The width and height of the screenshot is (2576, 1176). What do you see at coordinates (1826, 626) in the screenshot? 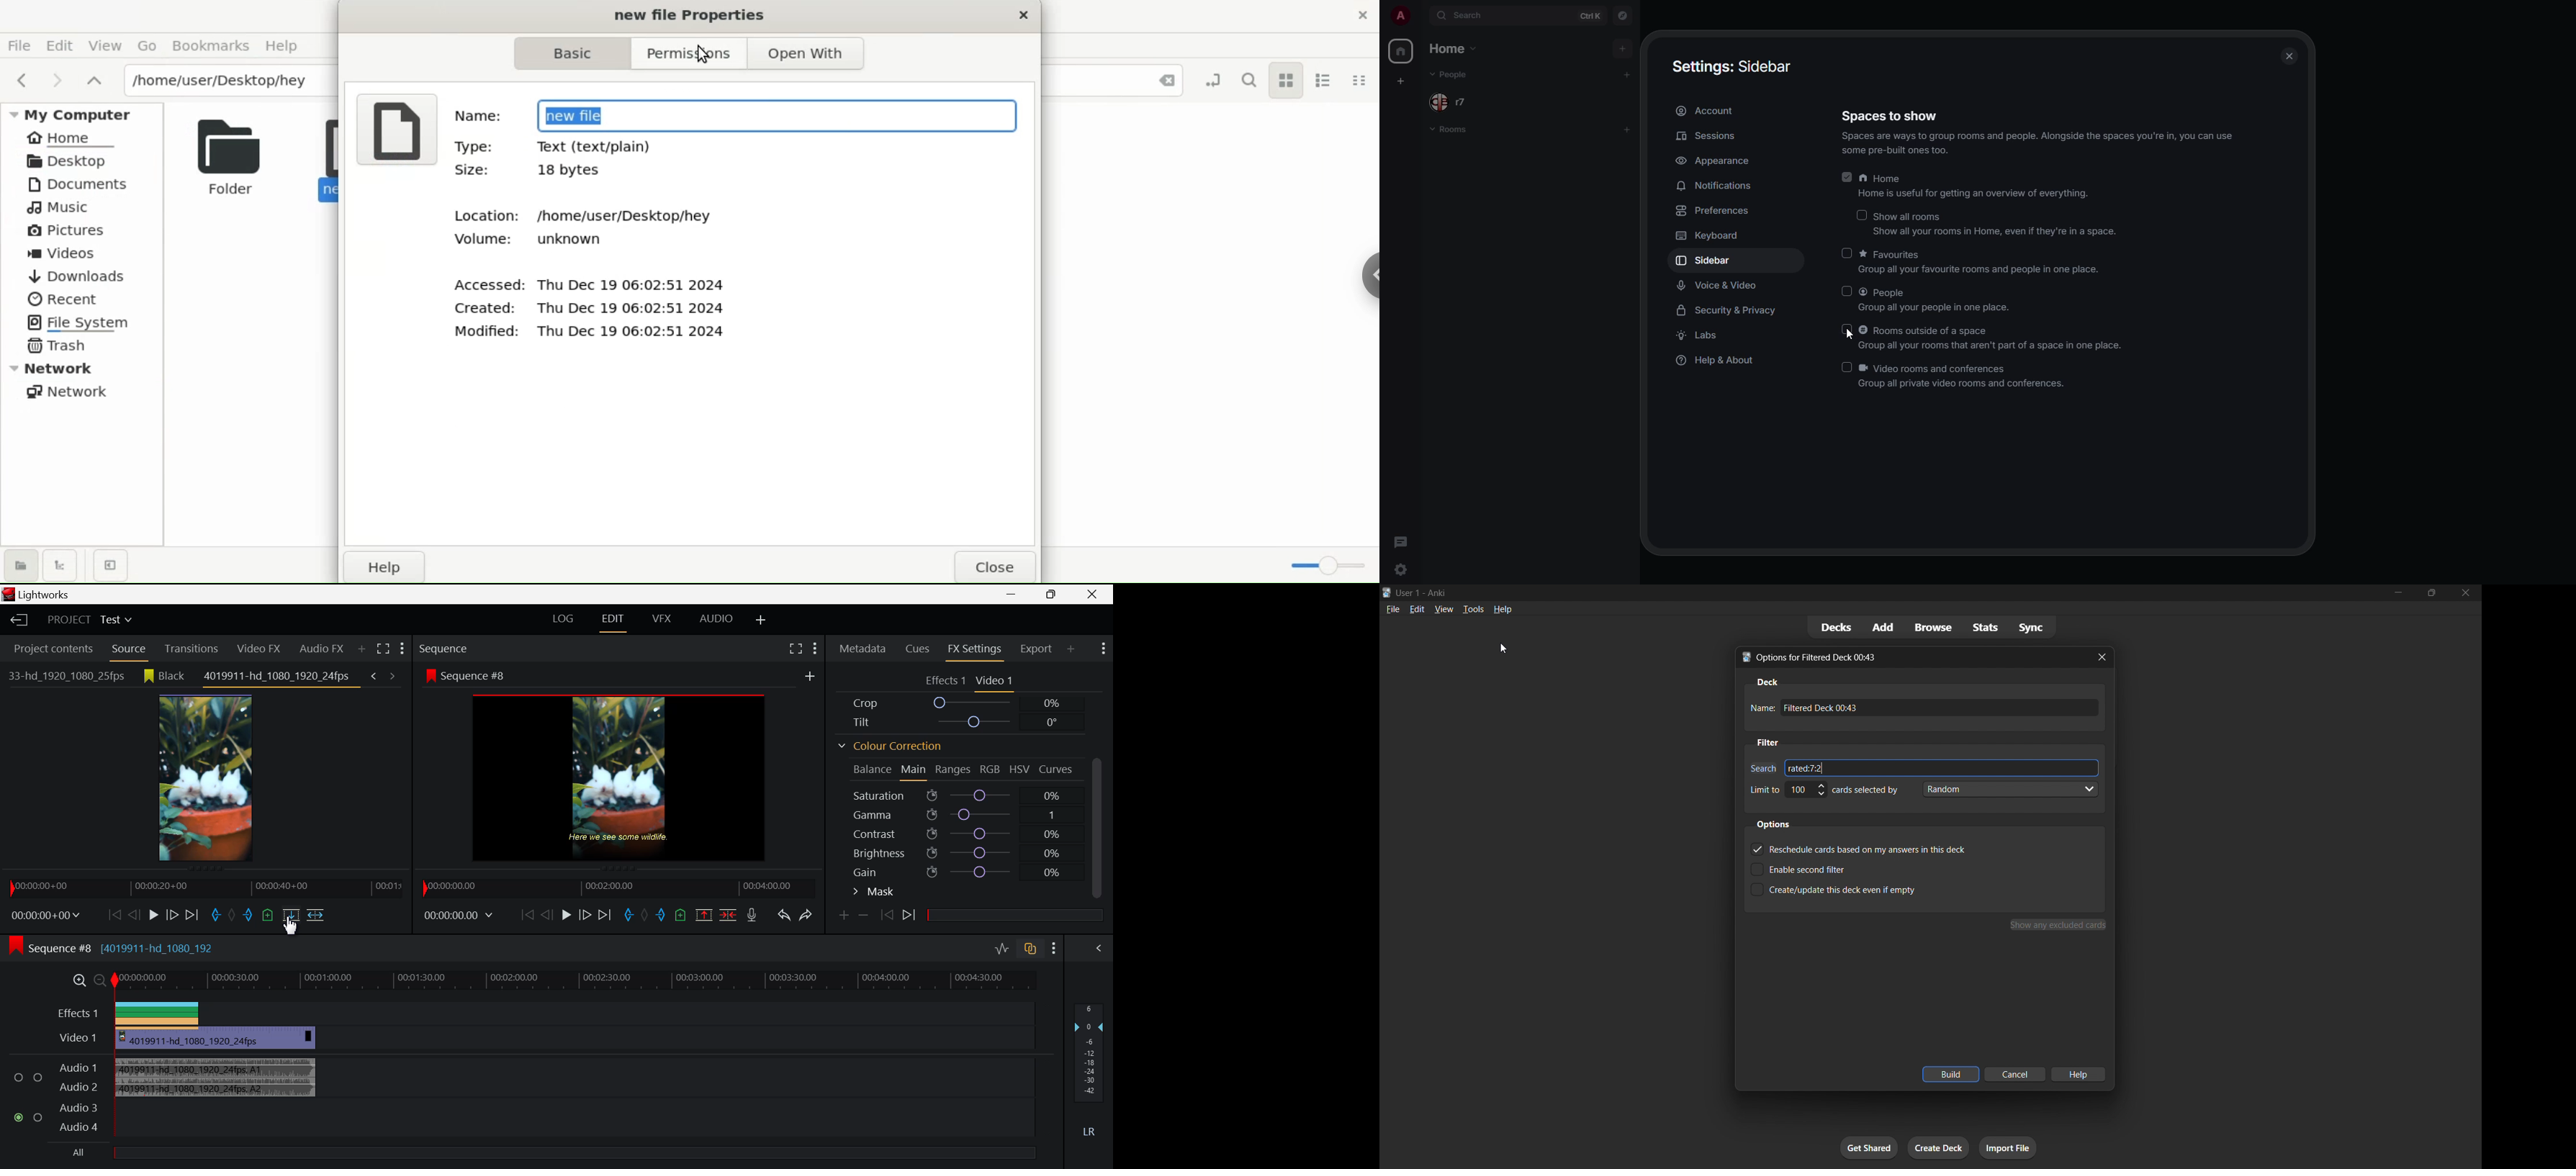
I see `decks` at bounding box center [1826, 626].